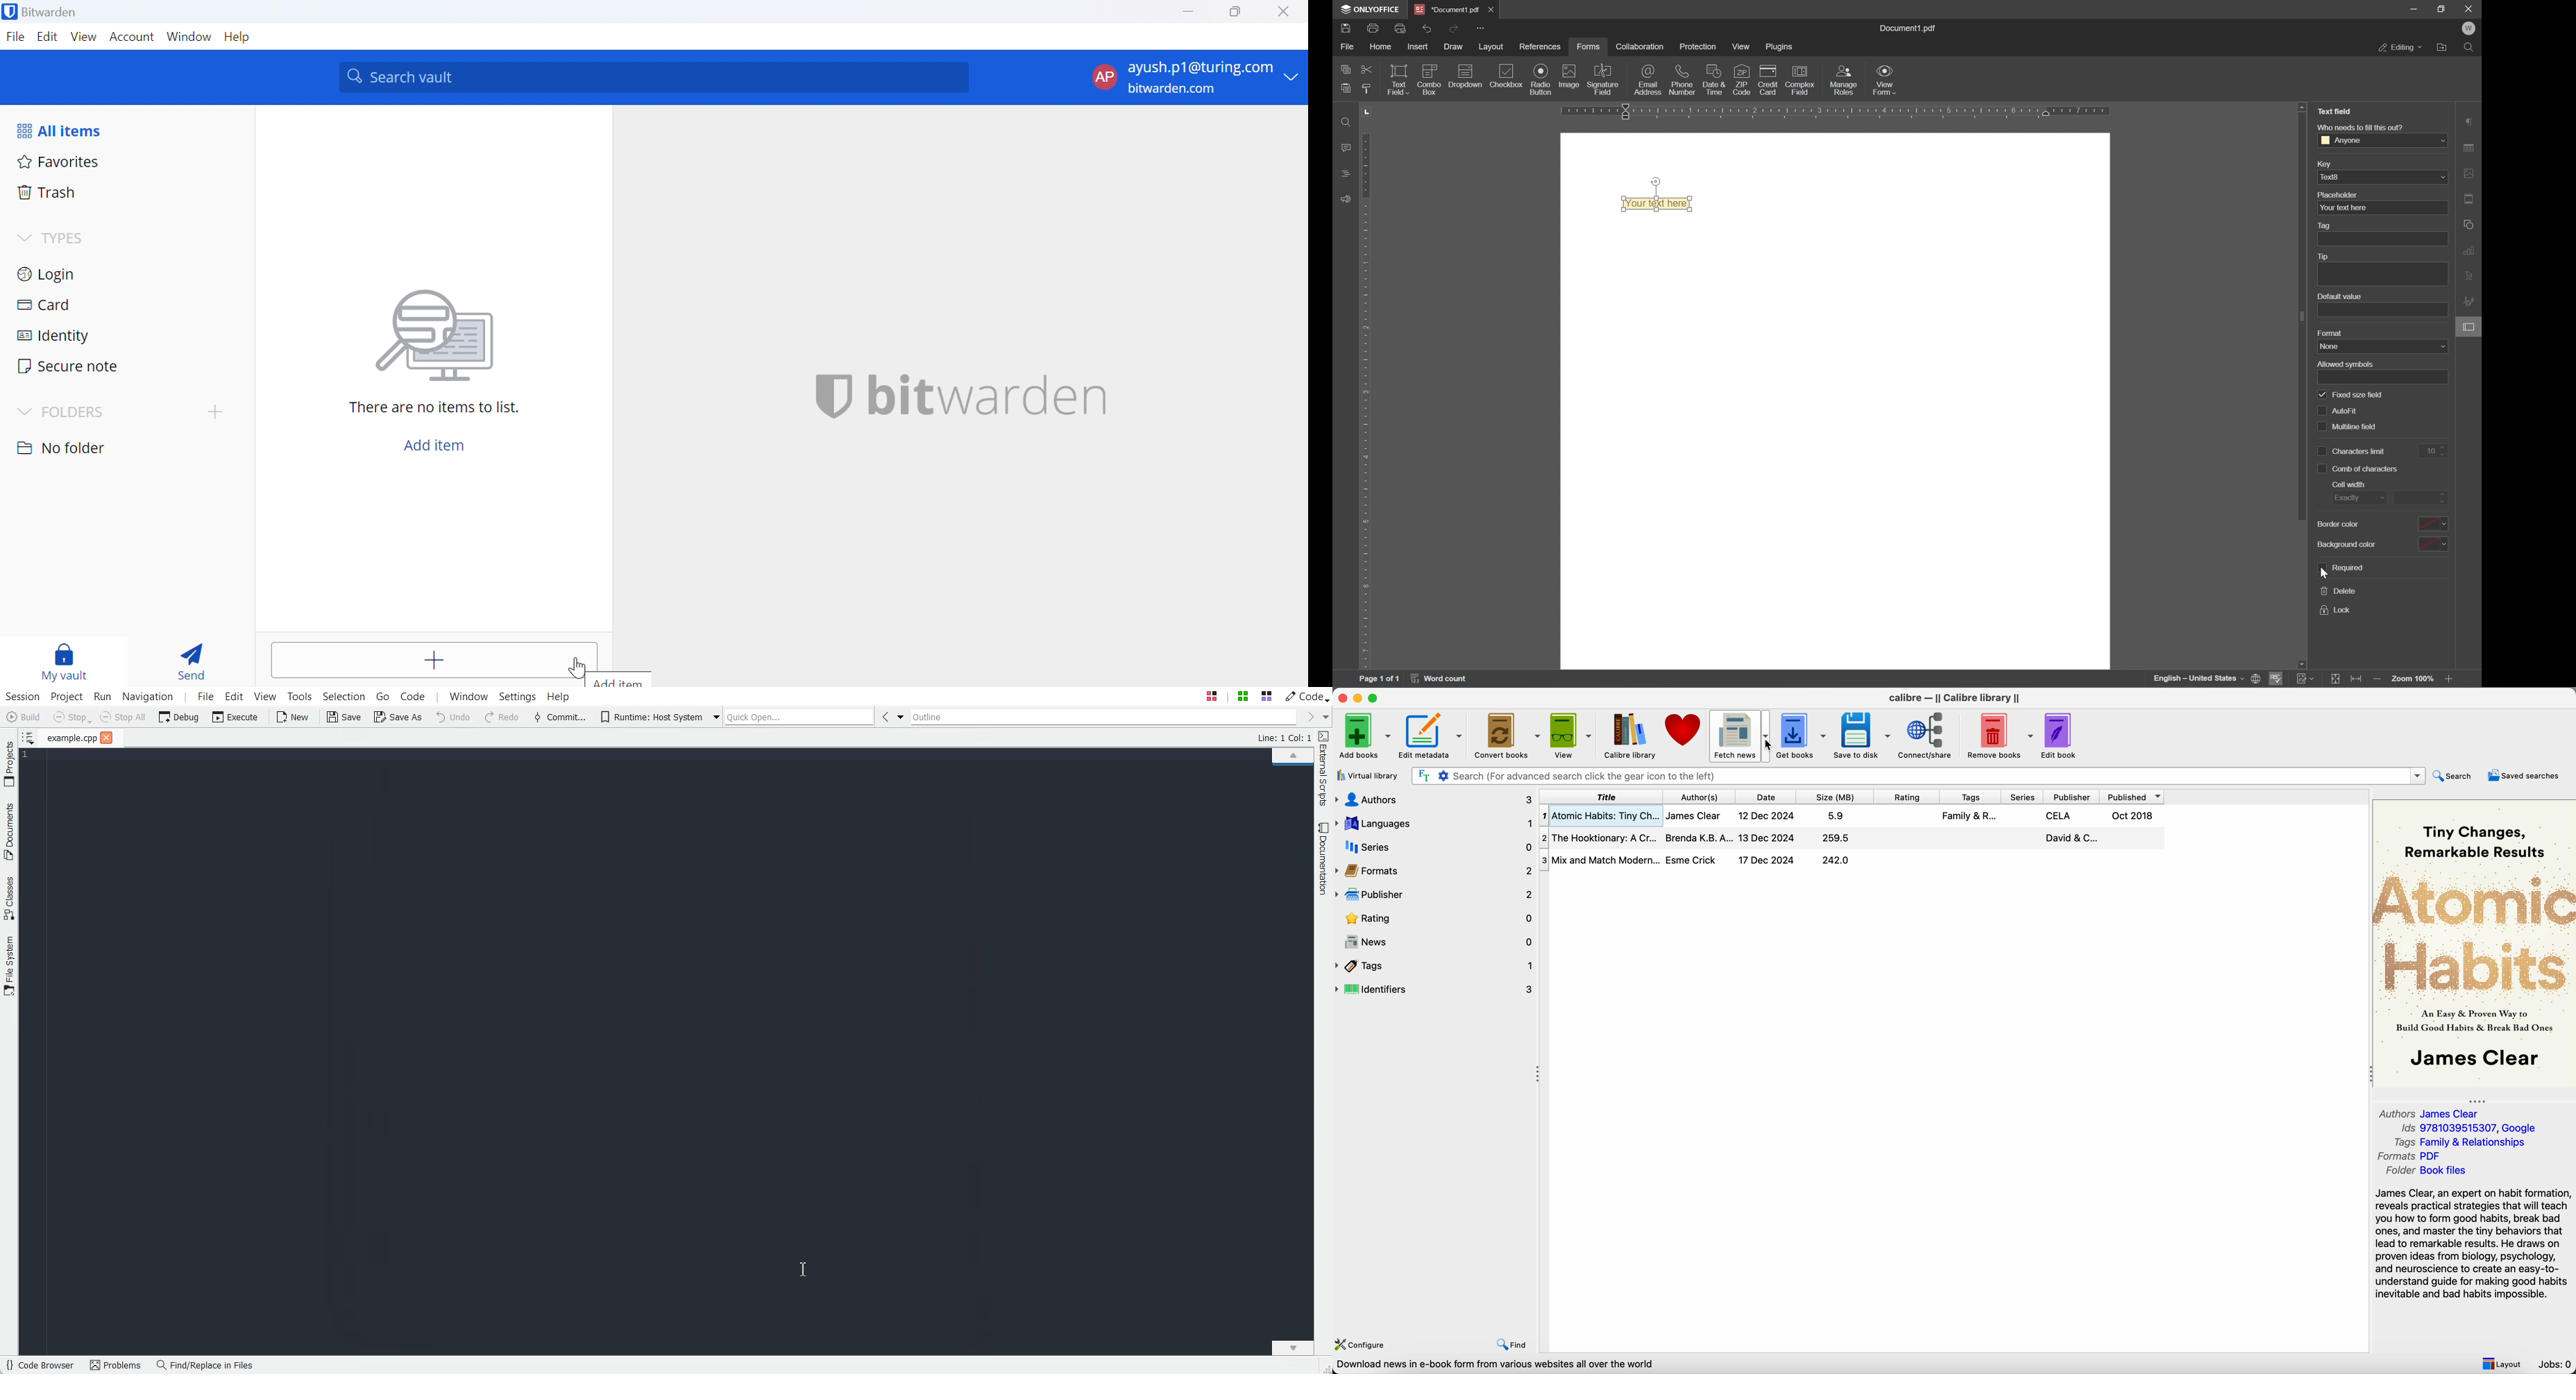 Image resolution: width=2576 pixels, height=1400 pixels. What do you see at coordinates (1800, 81) in the screenshot?
I see `complex fields` at bounding box center [1800, 81].